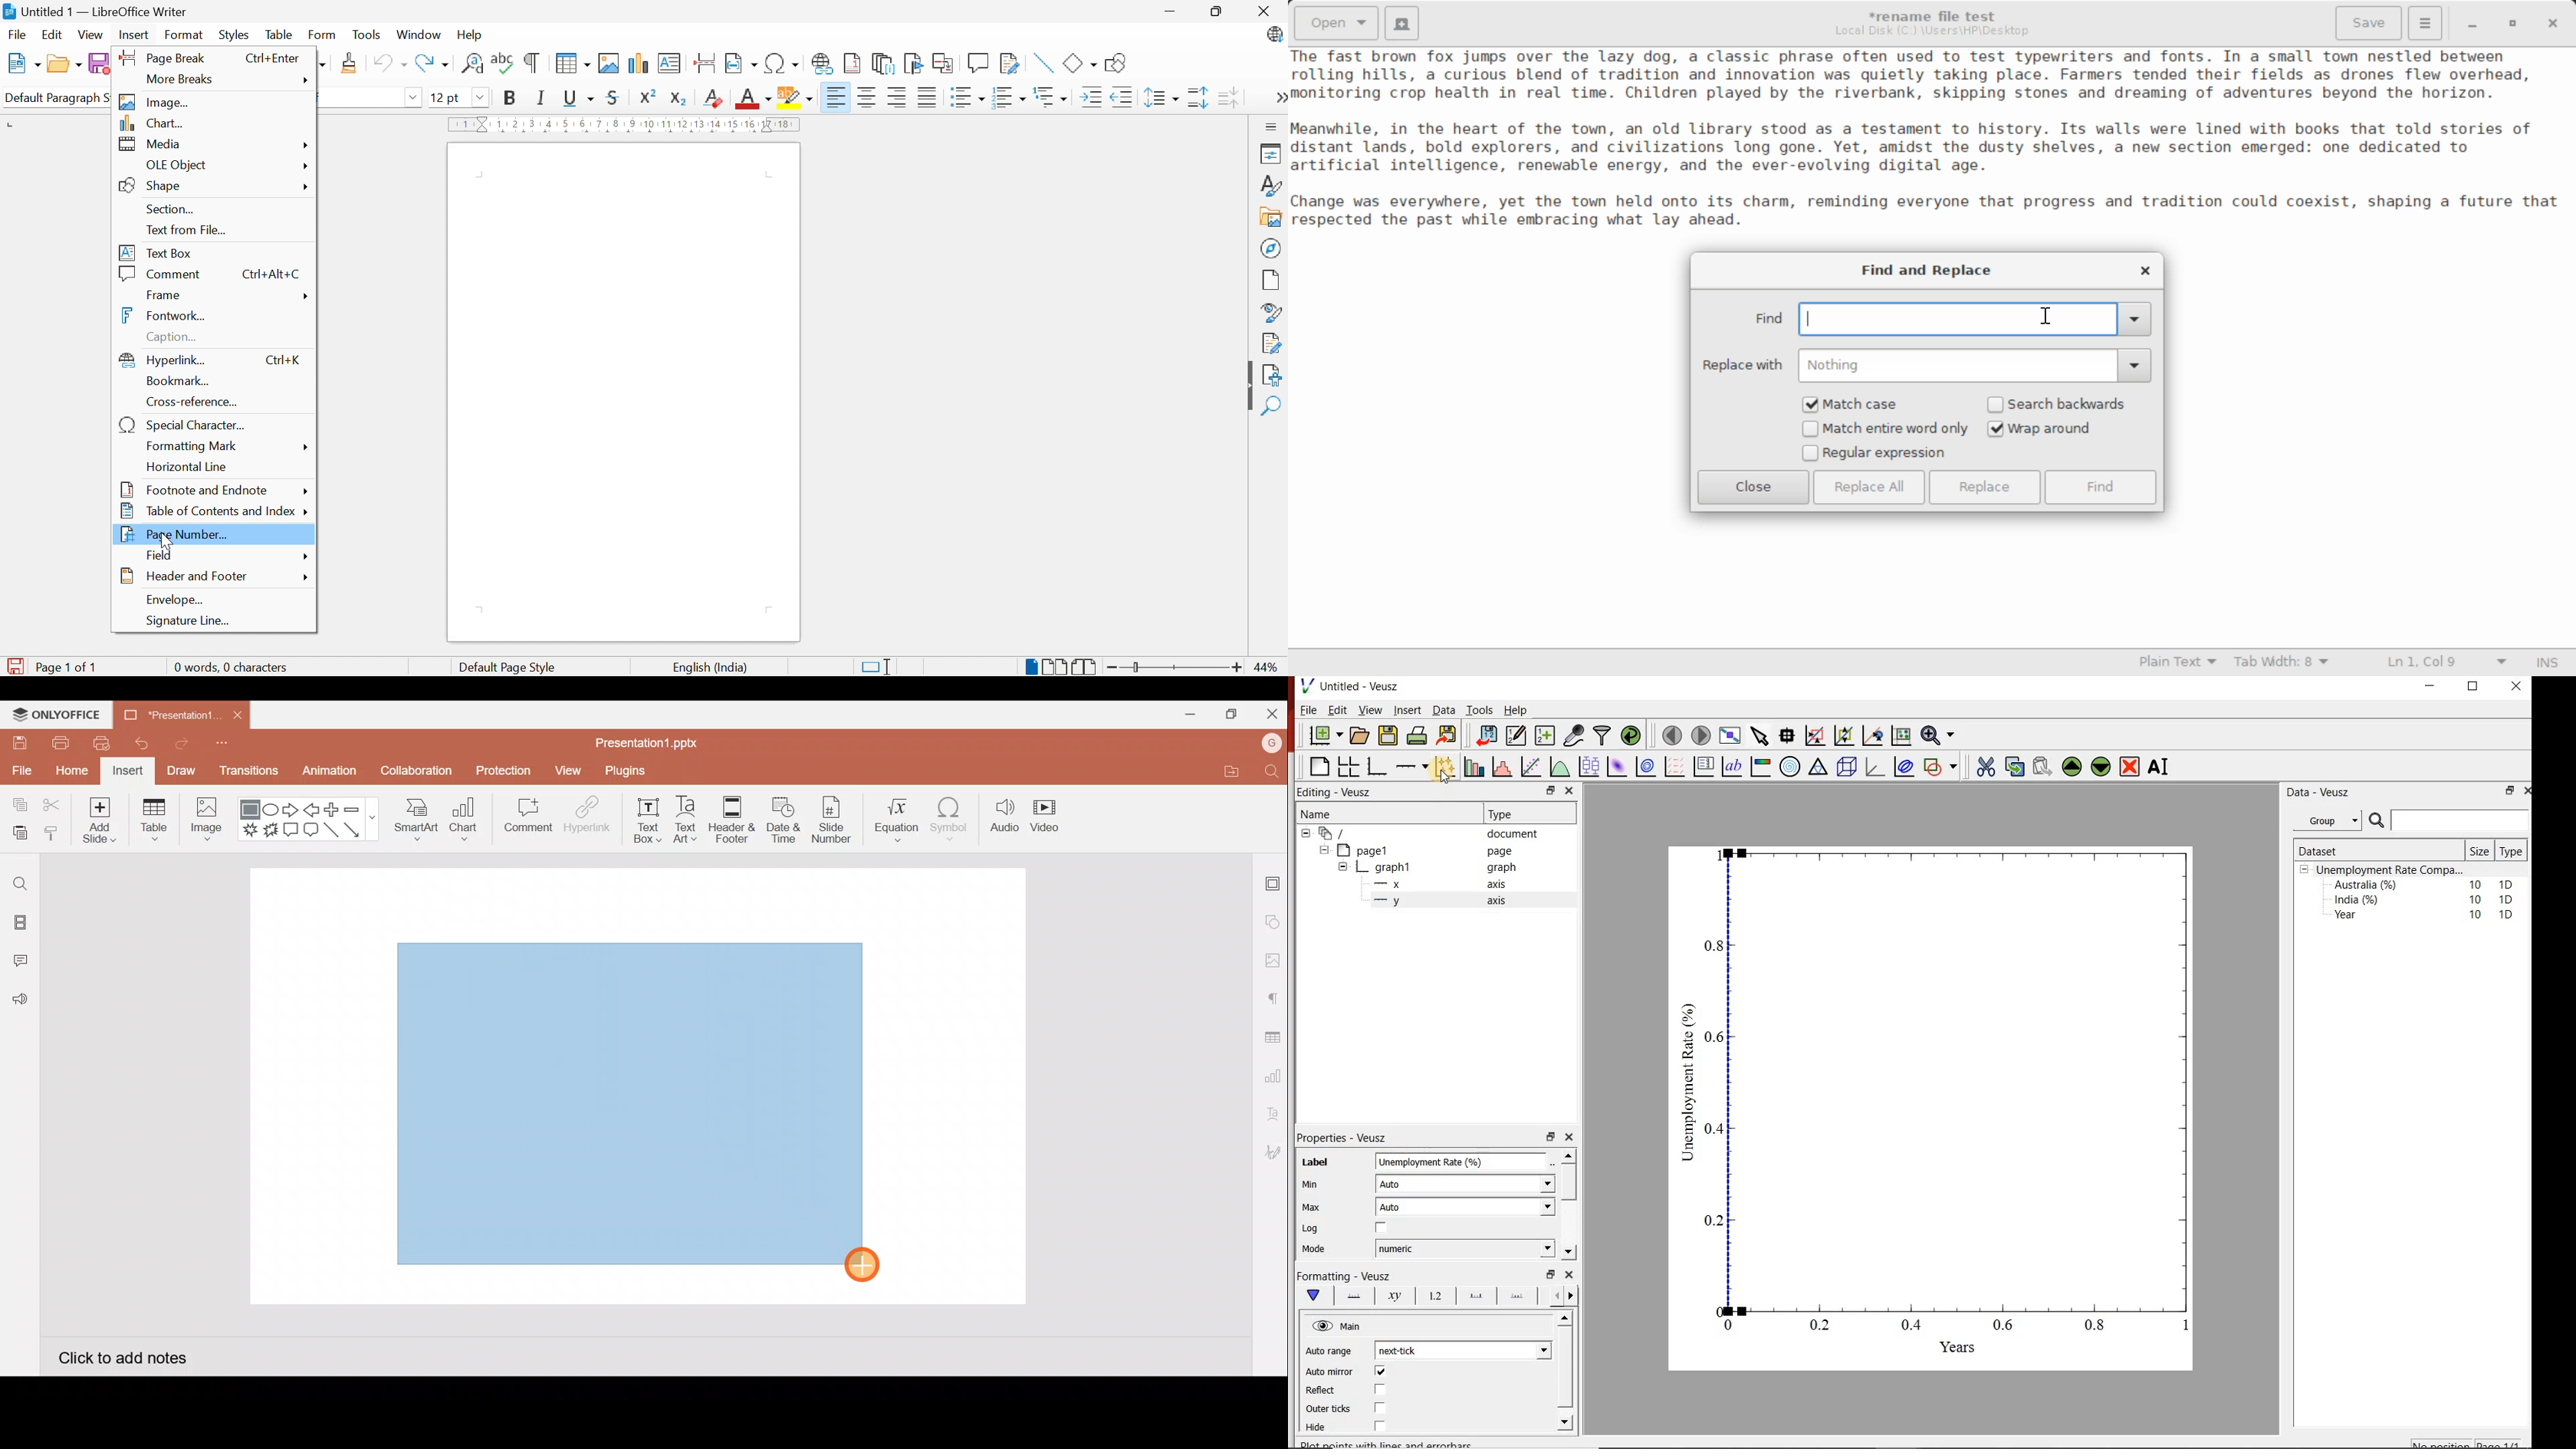 This screenshot has height=1456, width=2576. What do you see at coordinates (128, 771) in the screenshot?
I see `Insert` at bounding box center [128, 771].